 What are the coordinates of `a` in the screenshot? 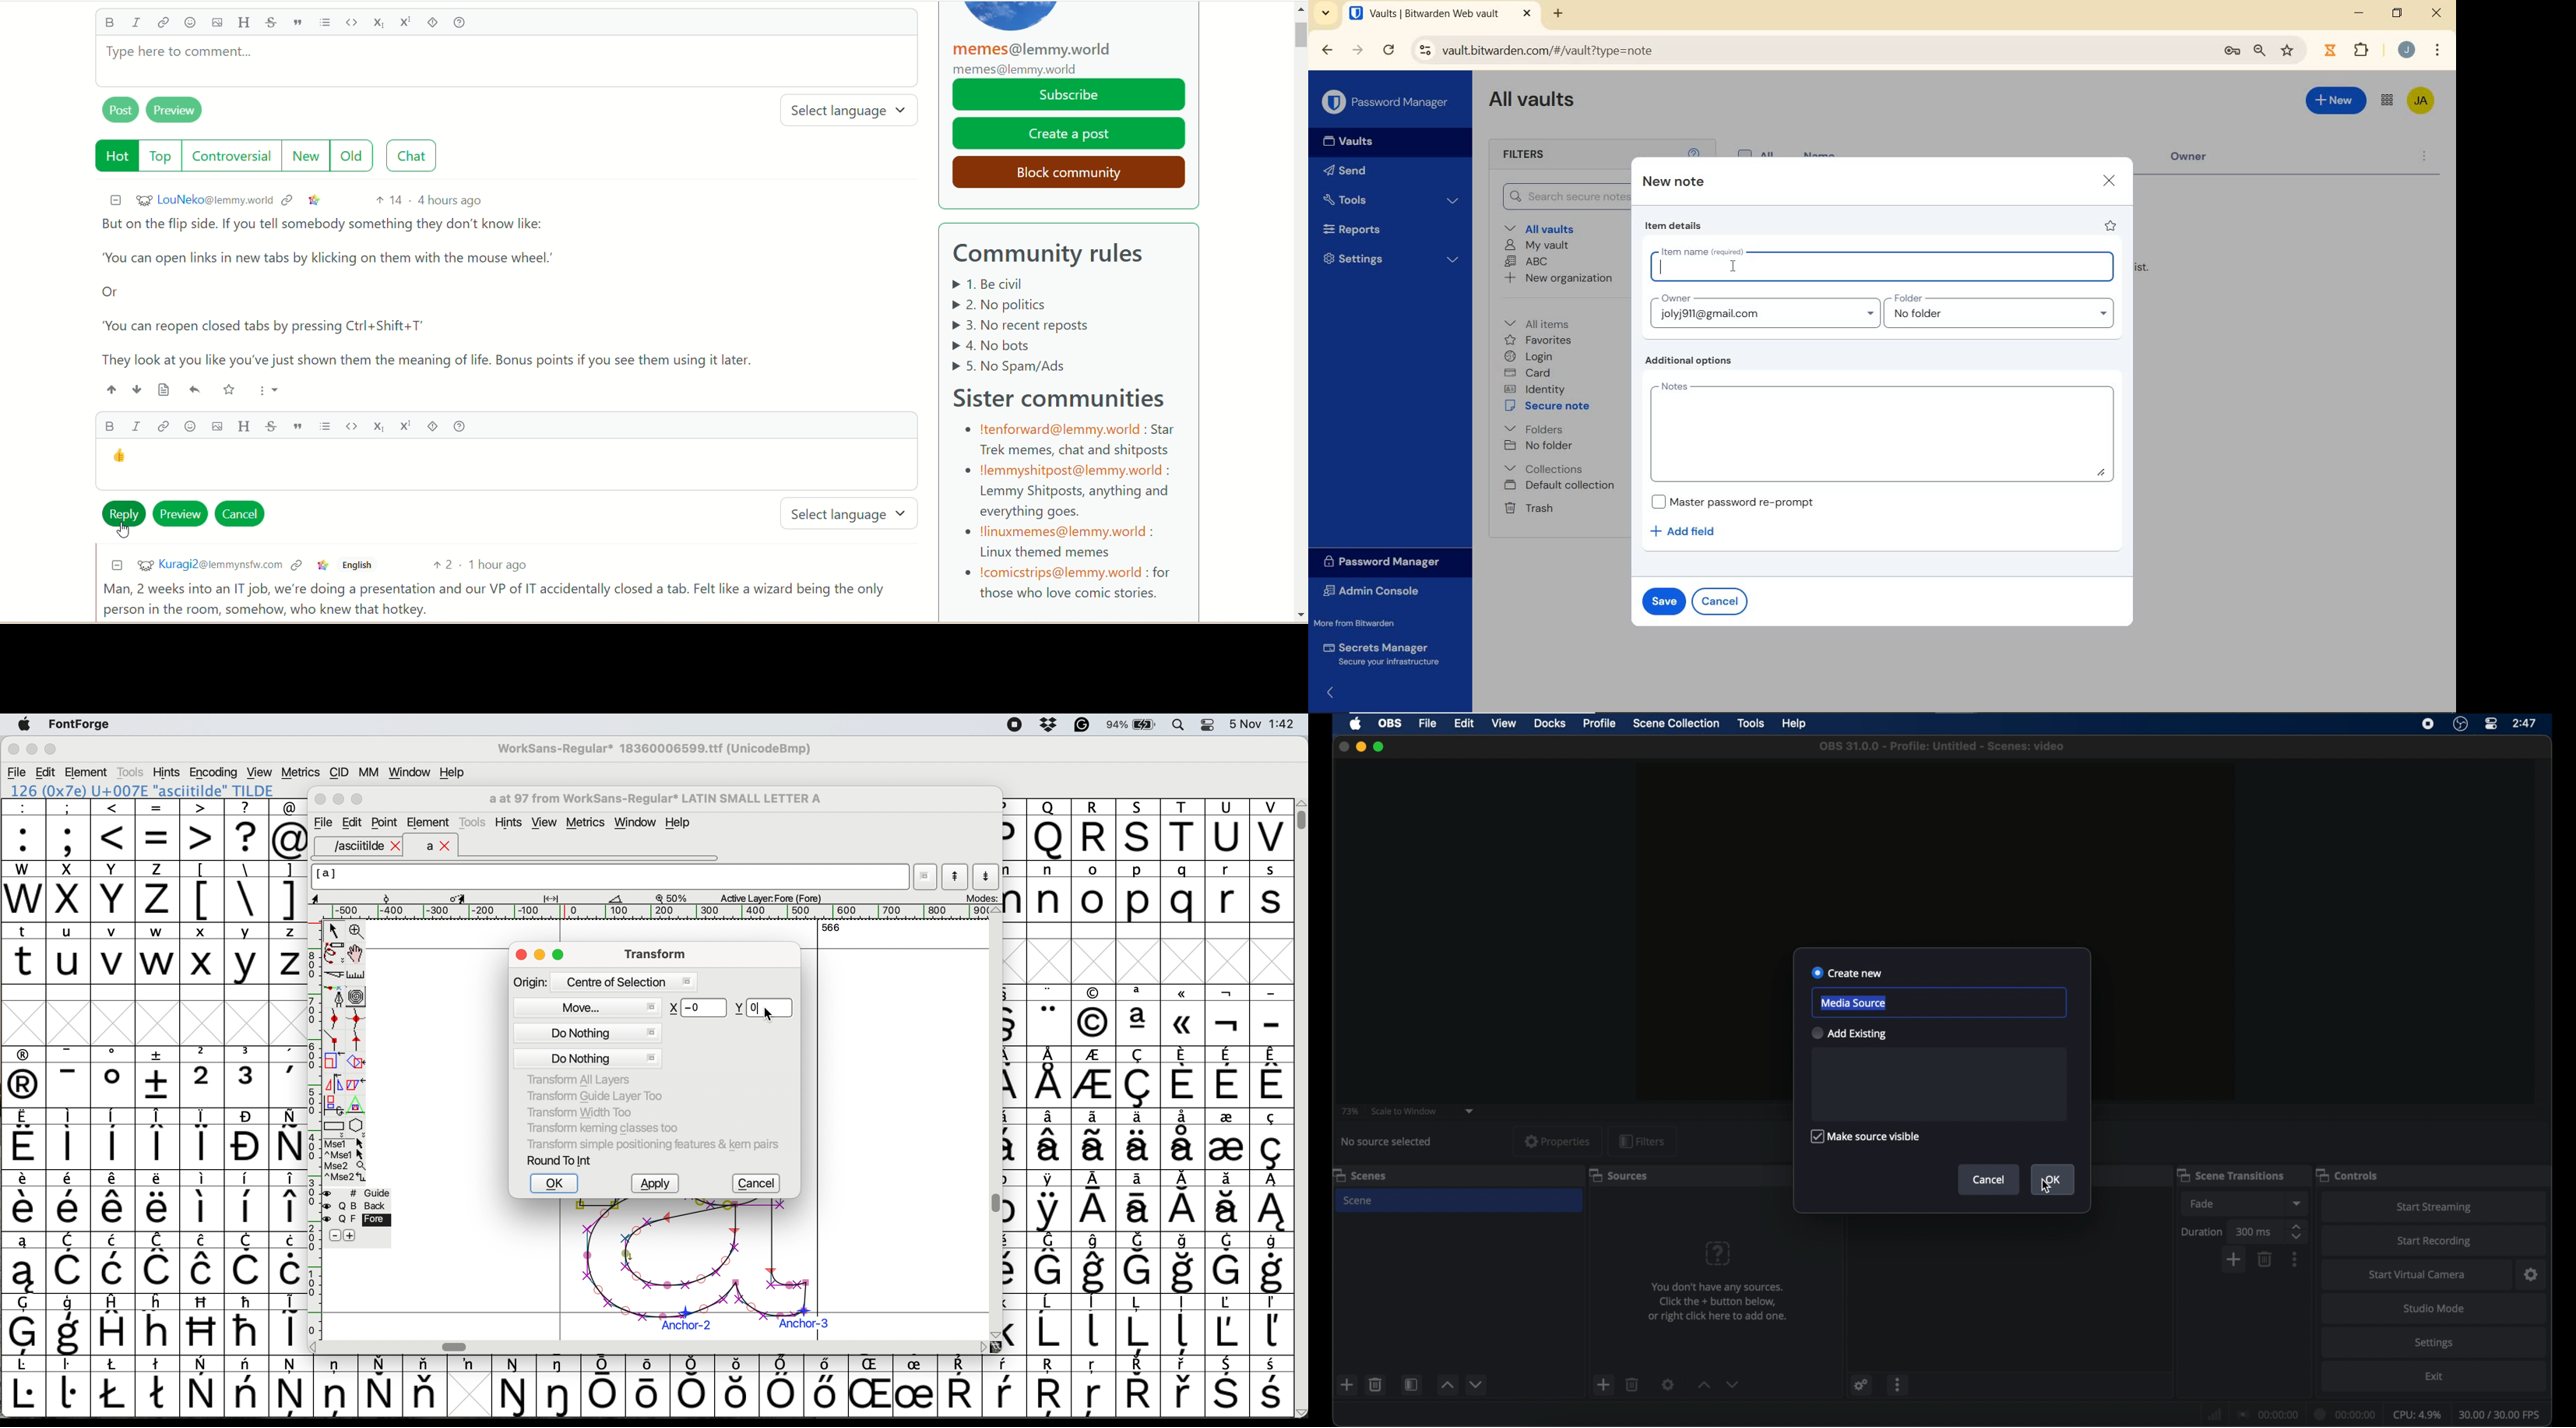 It's located at (439, 846).